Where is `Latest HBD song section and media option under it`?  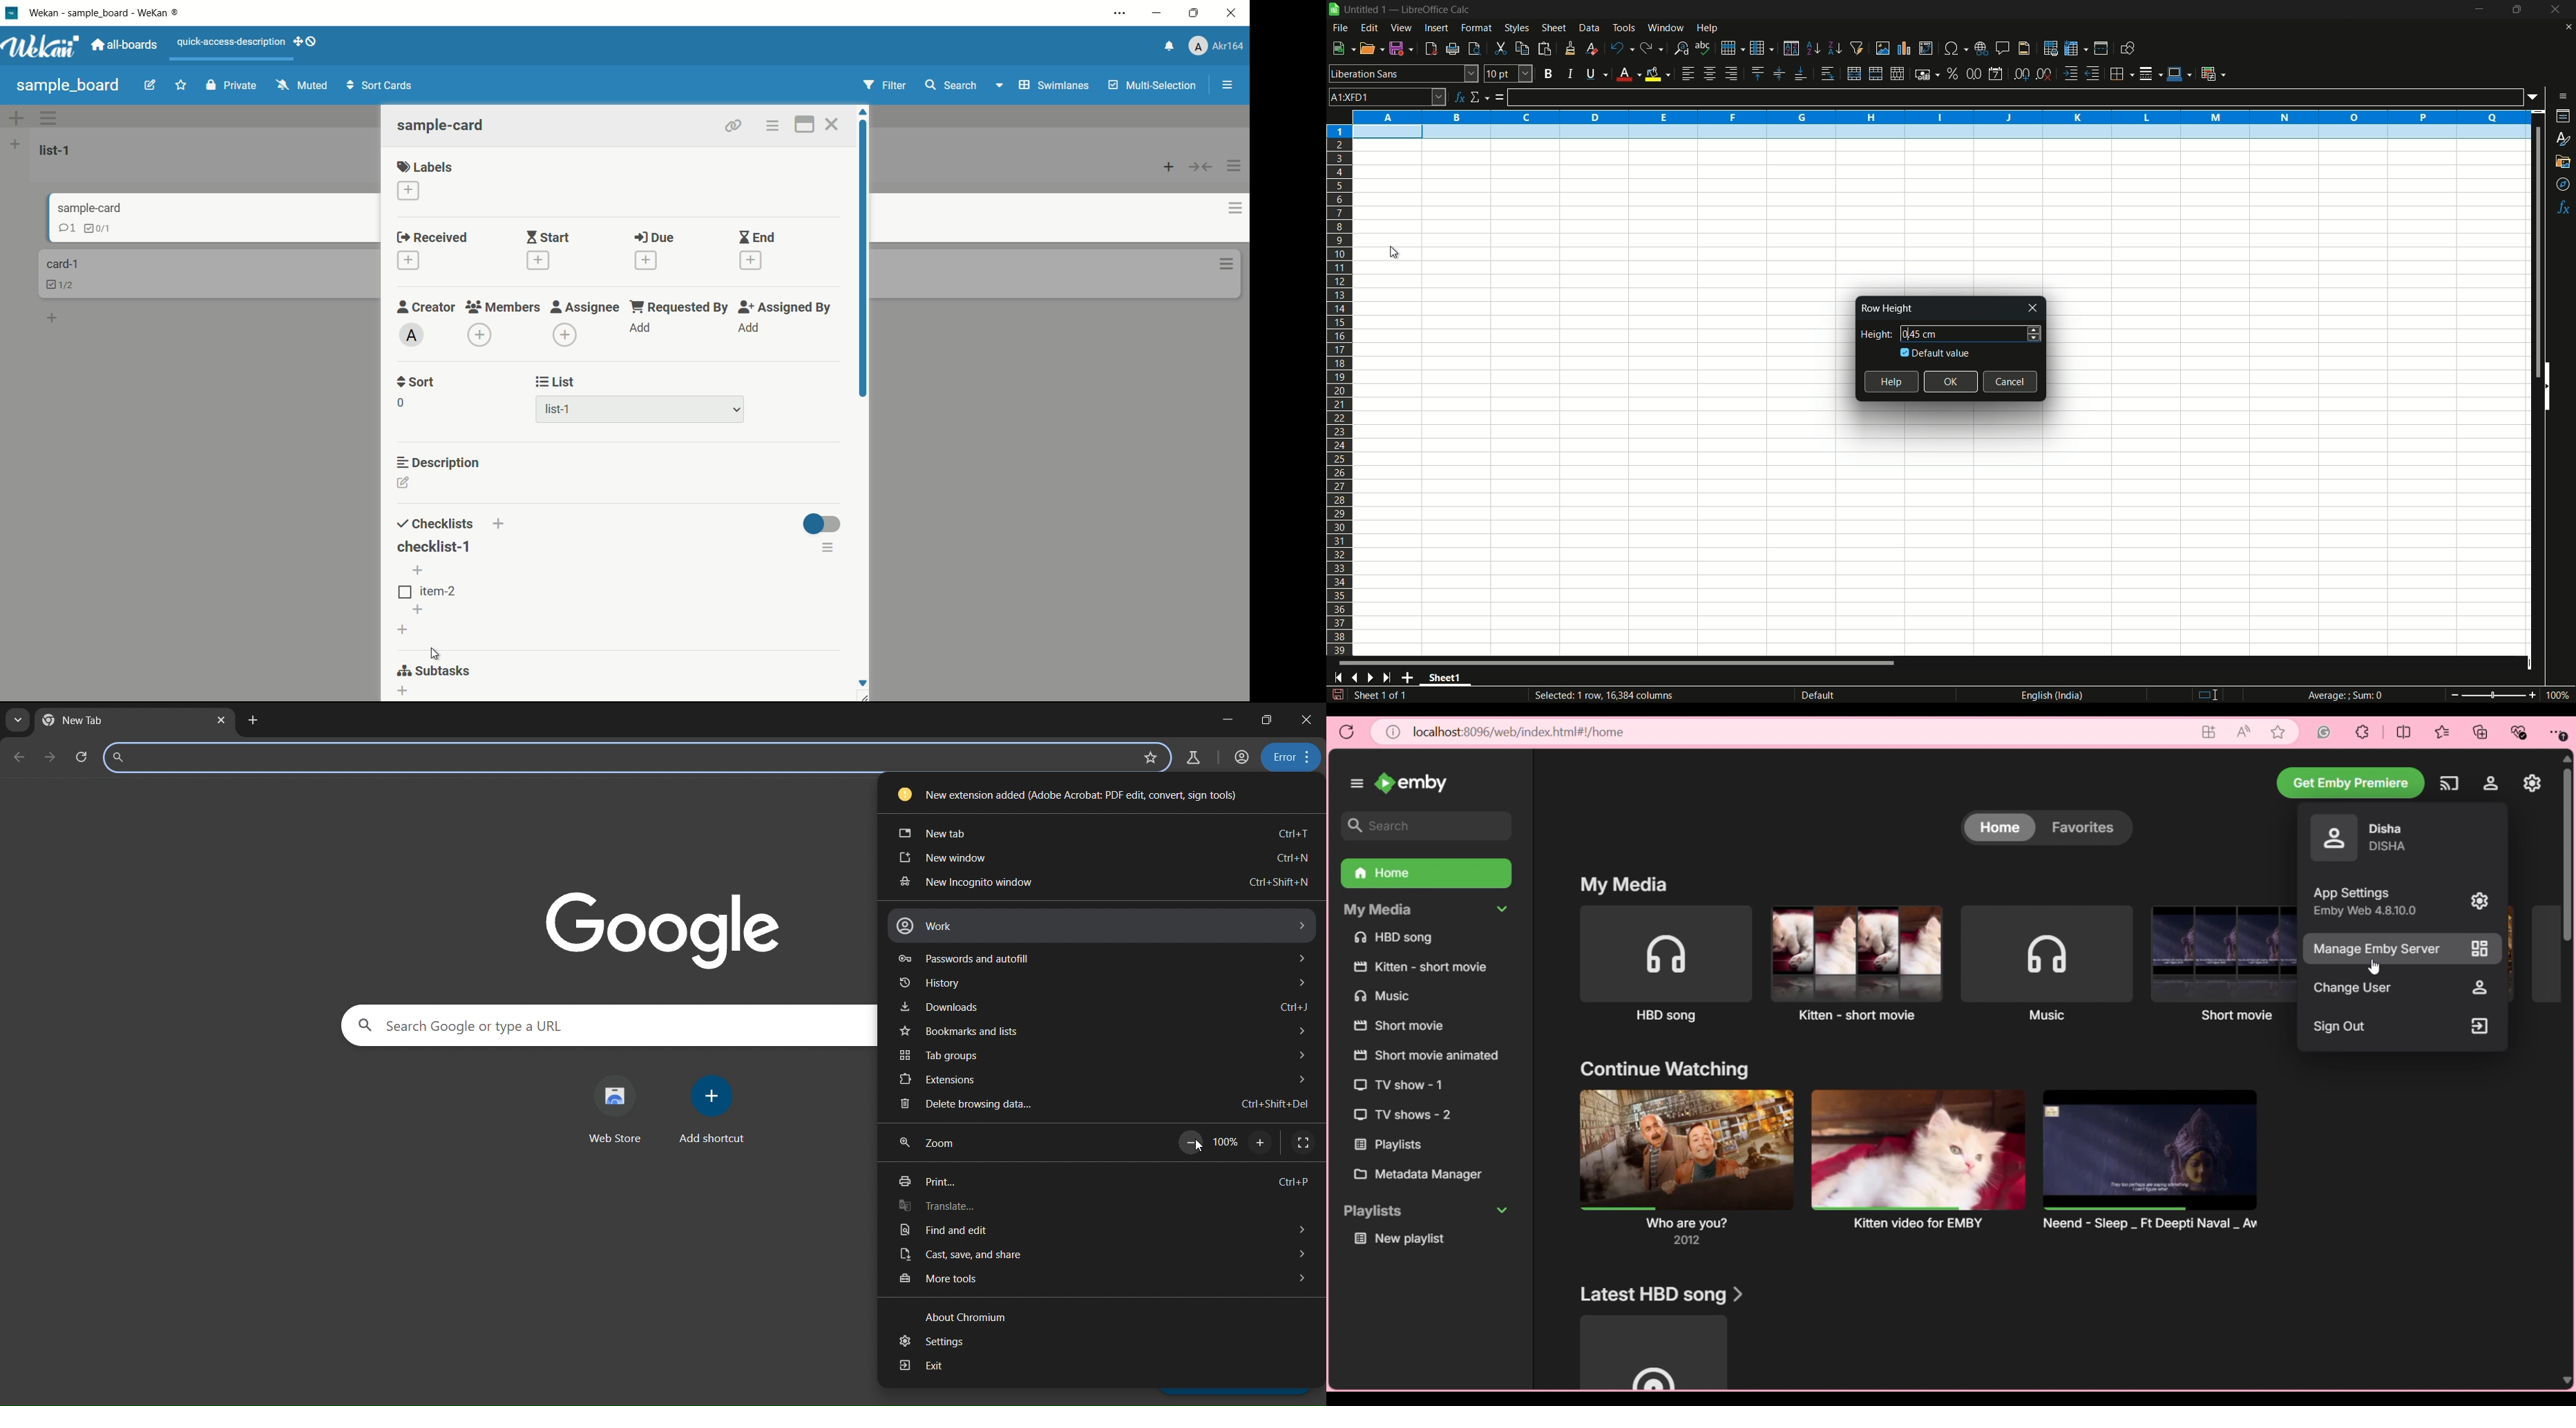
Latest HBD song section and media option under it is located at coordinates (1660, 1336).